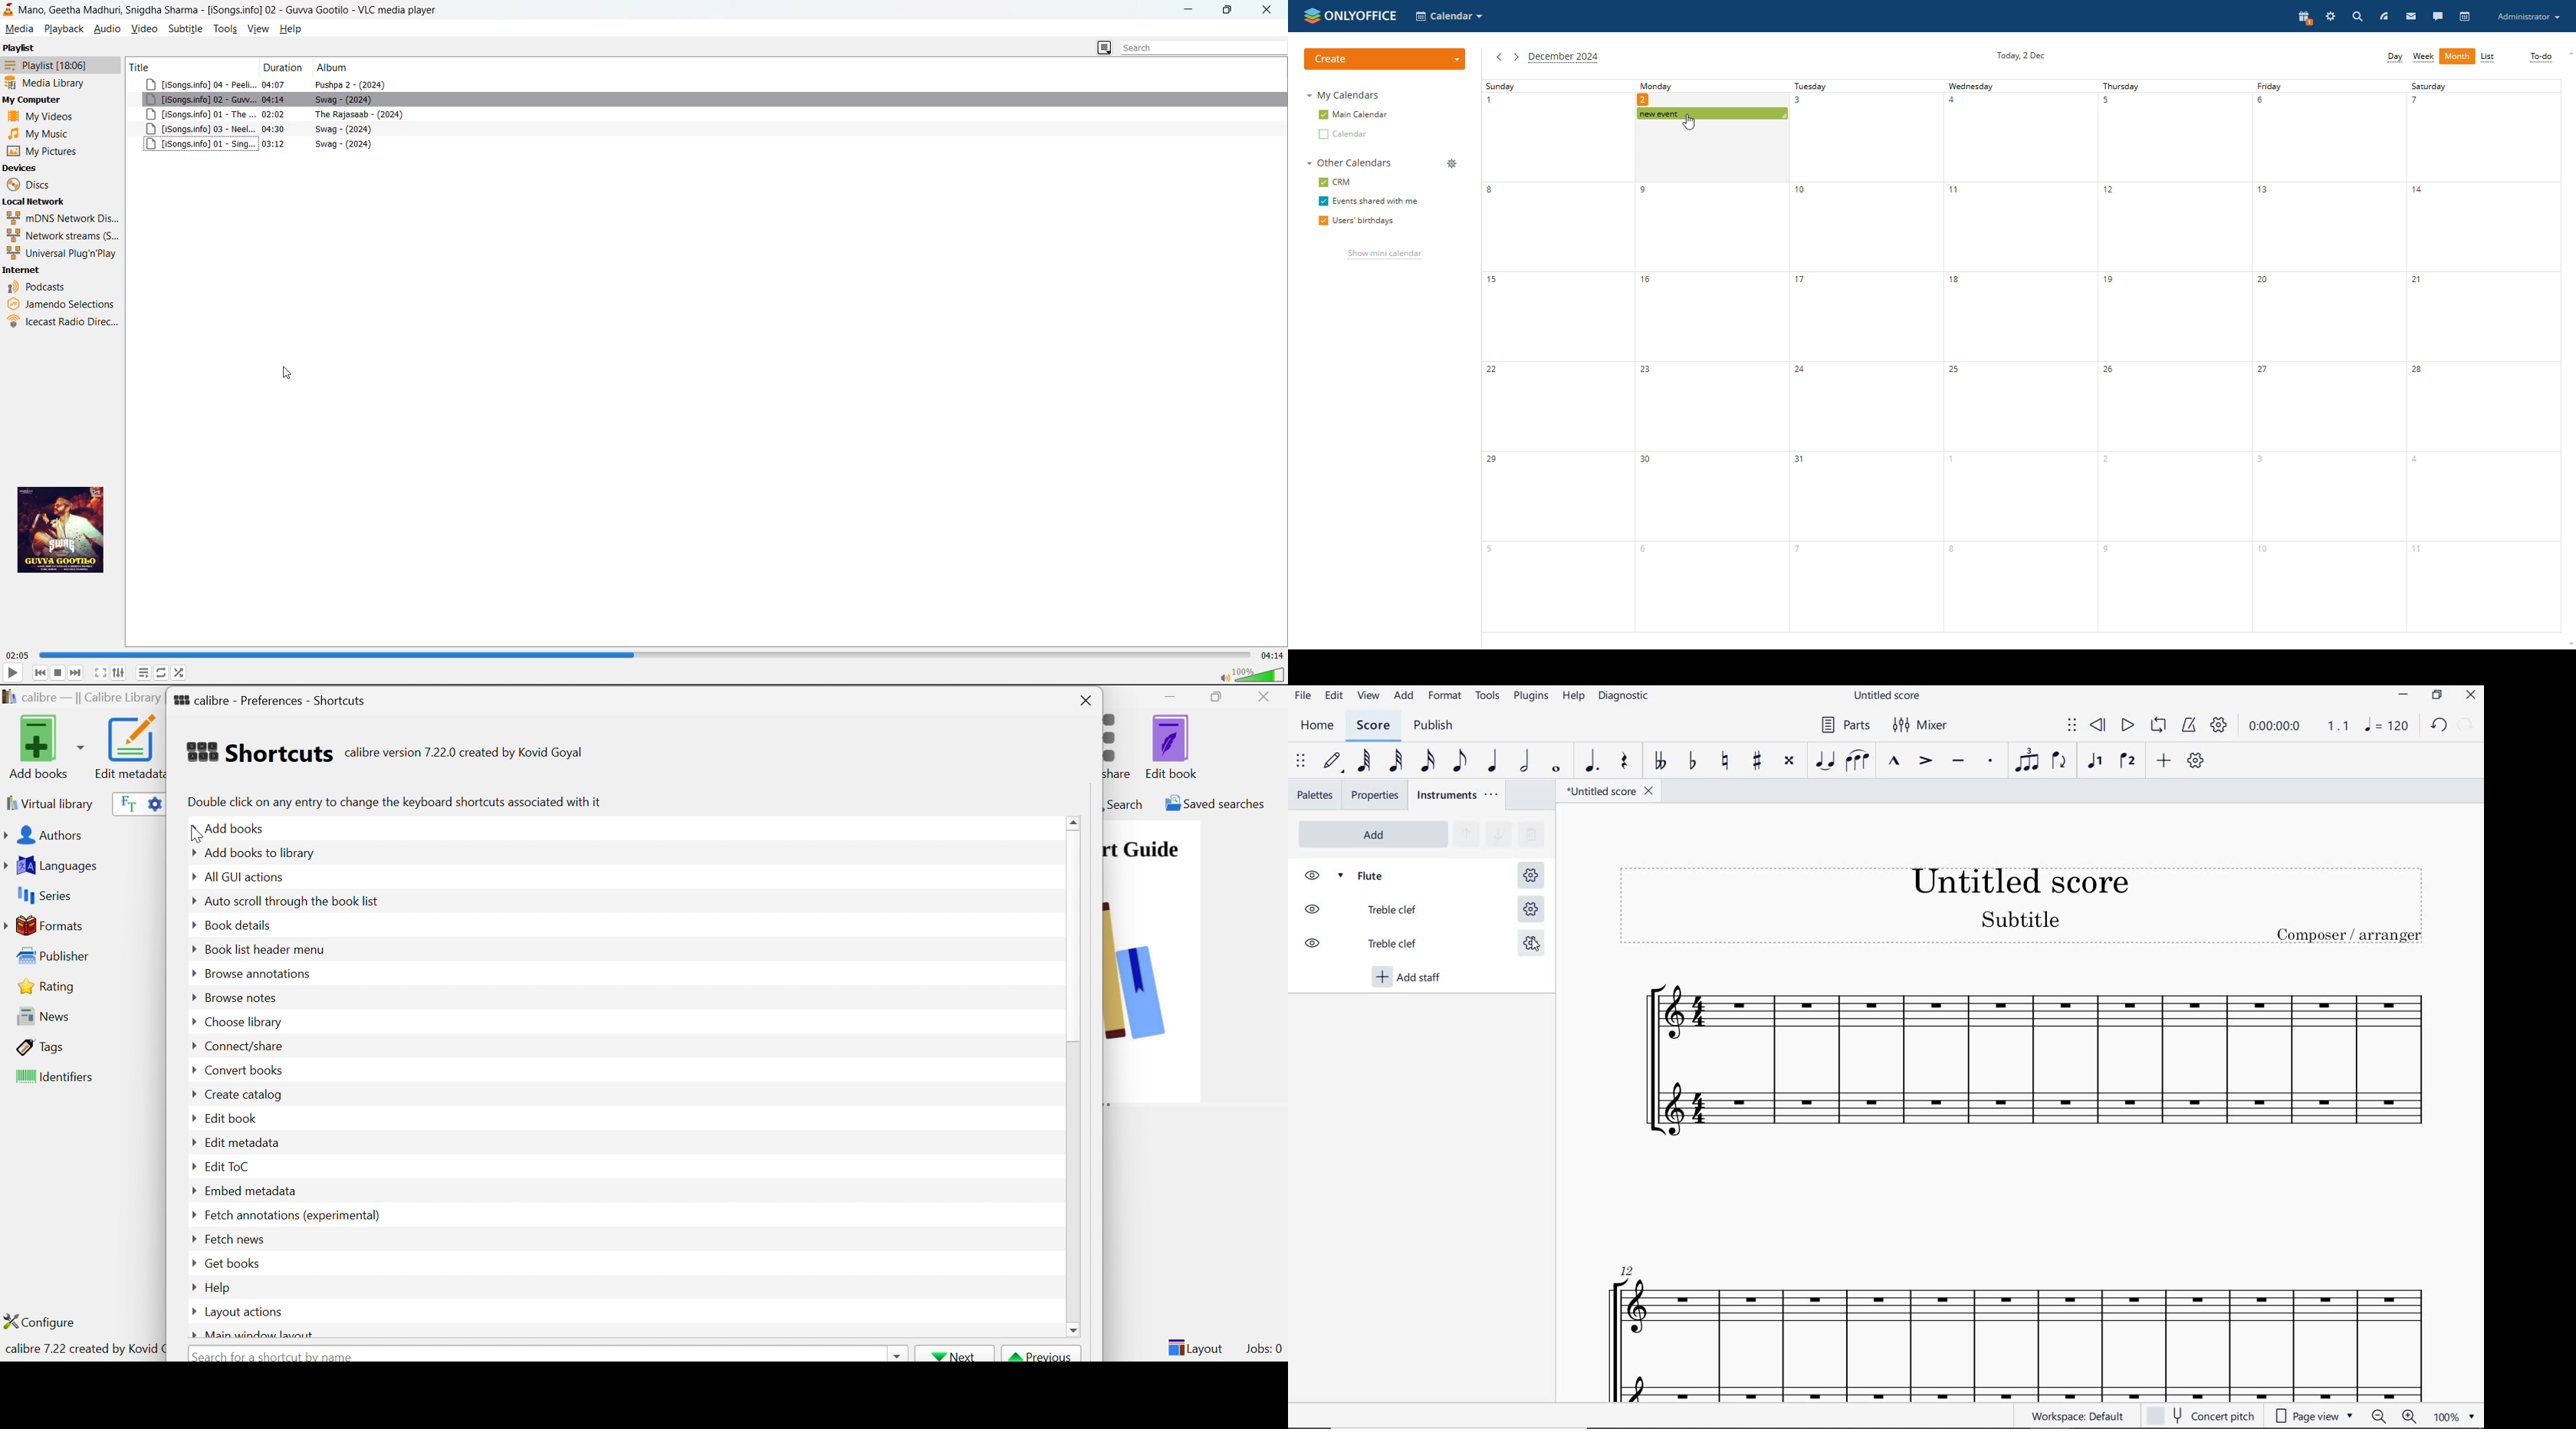 The height and width of the screenshot is (1456, 2576). What do you see at coordinates (1333, 182) in the screenshot?
I see `crm` at bounding box center [1333, 182].